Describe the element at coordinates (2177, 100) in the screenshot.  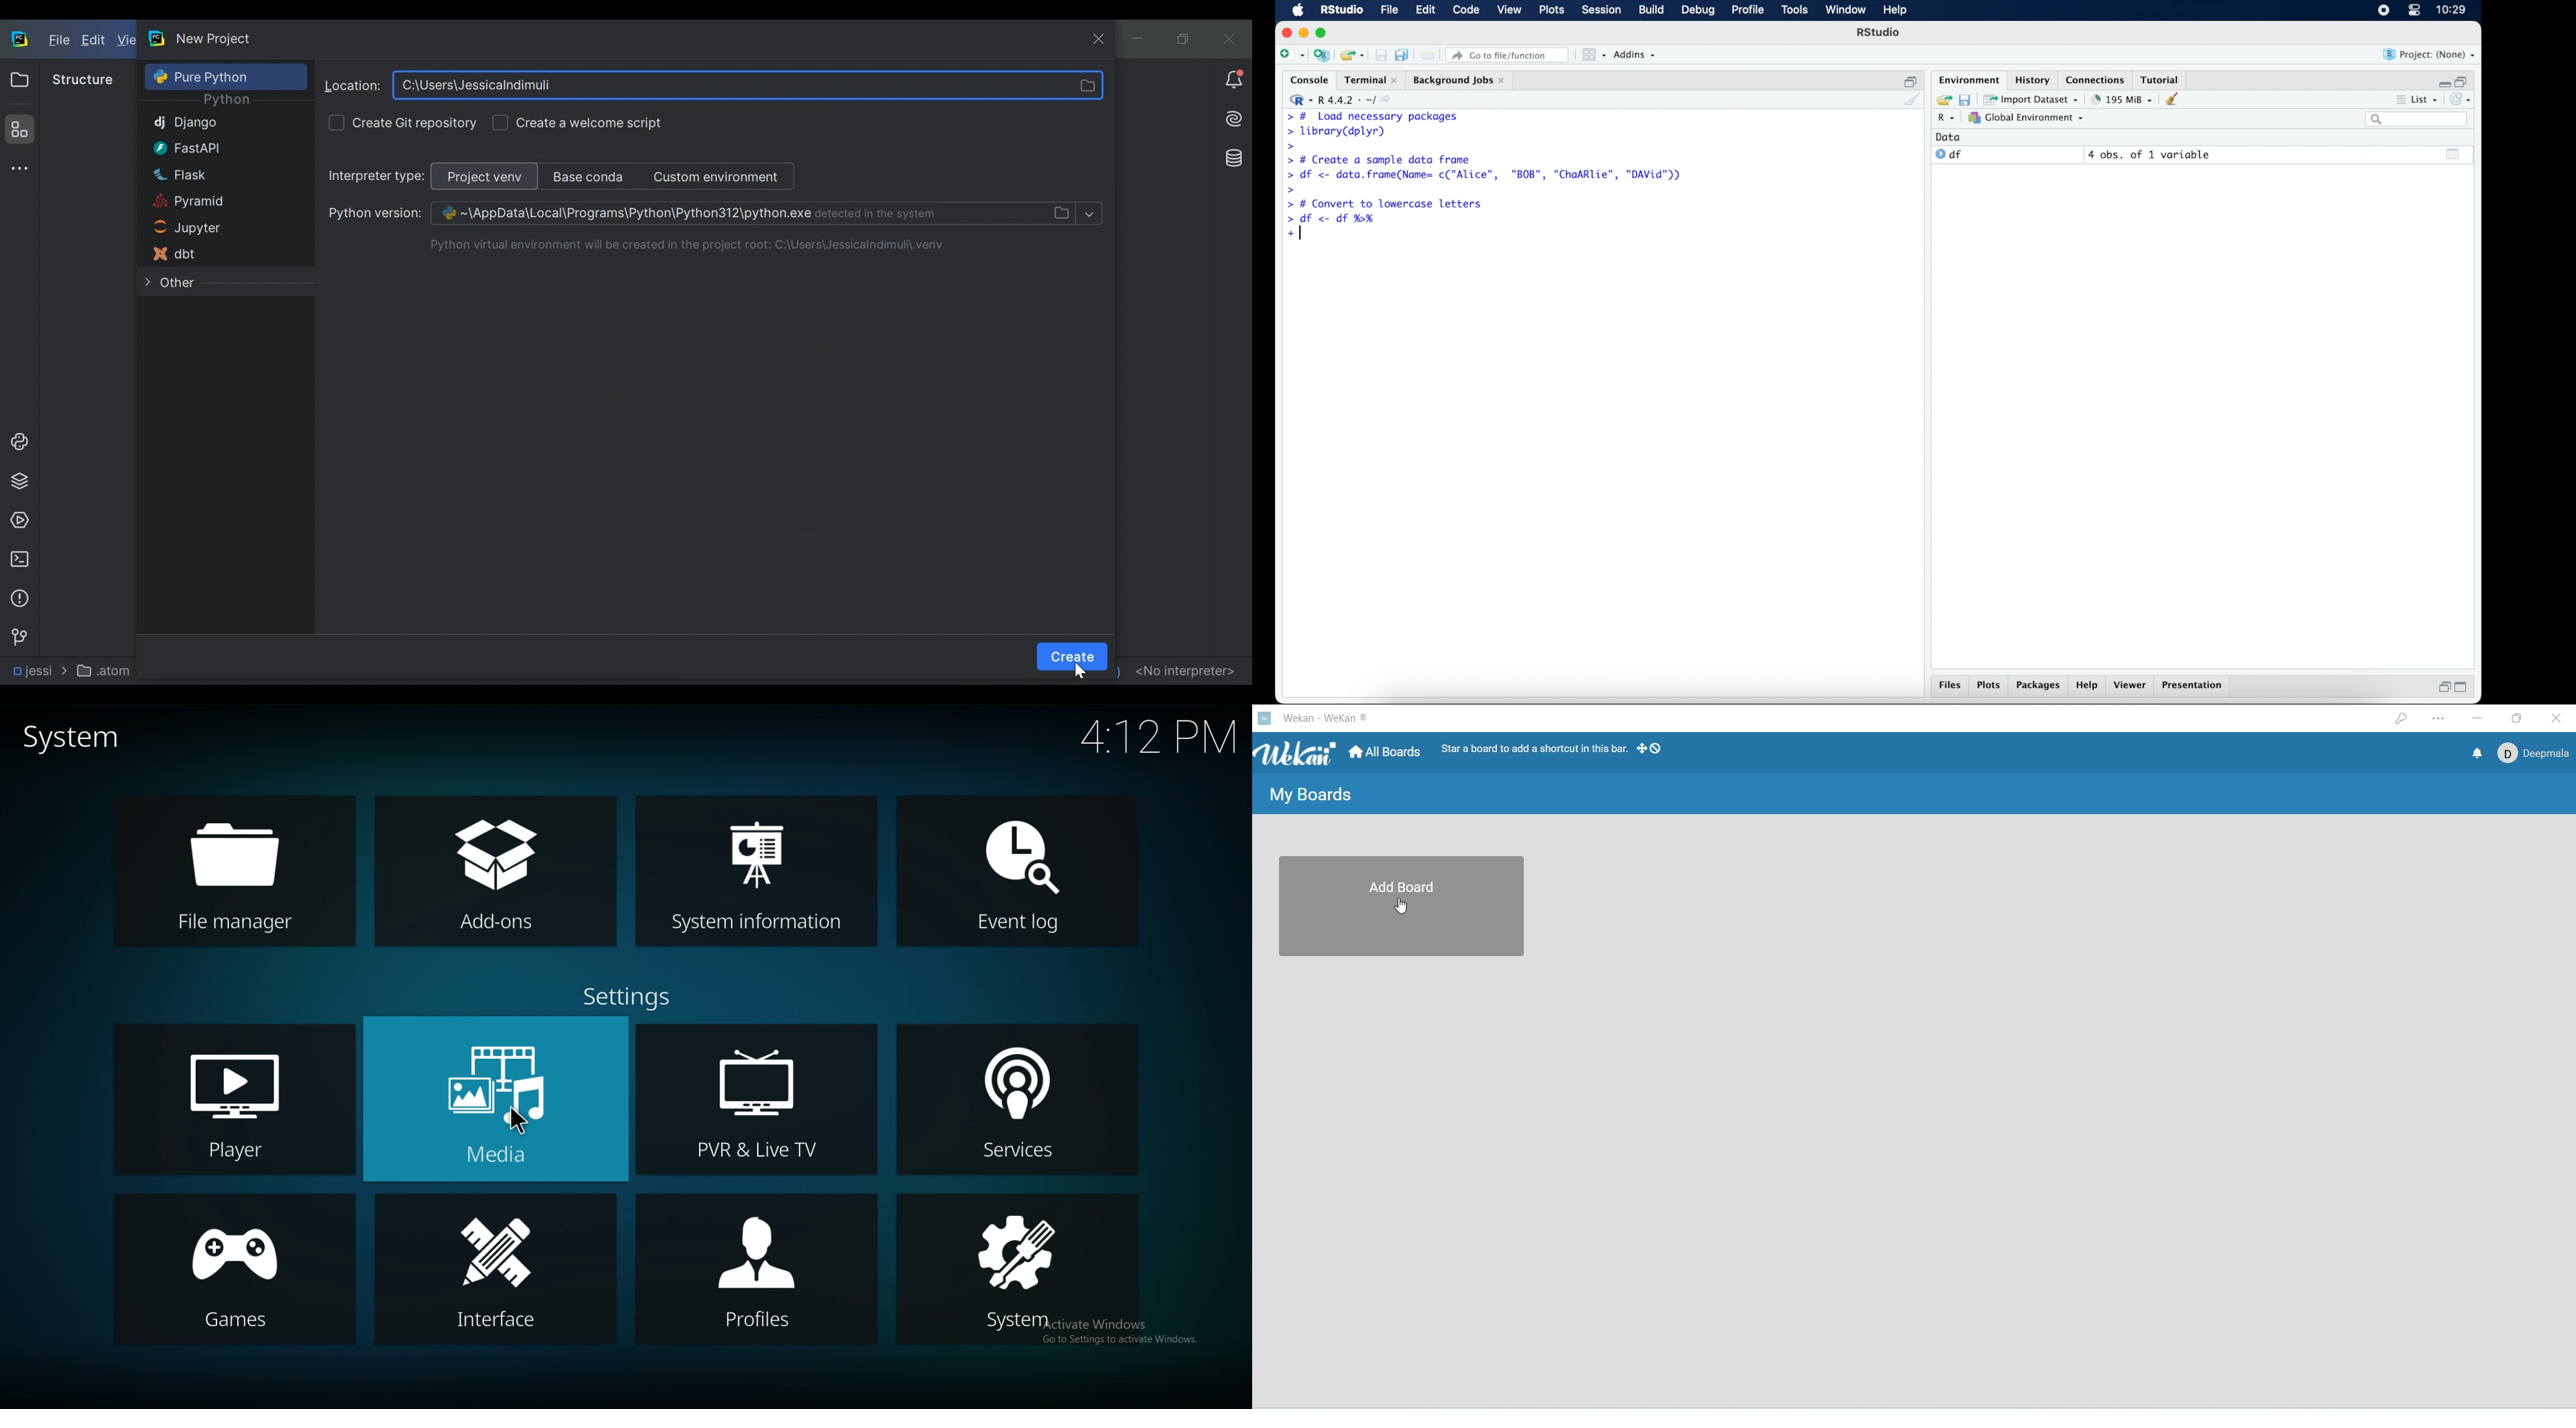
I see `clear workspace` at that location.